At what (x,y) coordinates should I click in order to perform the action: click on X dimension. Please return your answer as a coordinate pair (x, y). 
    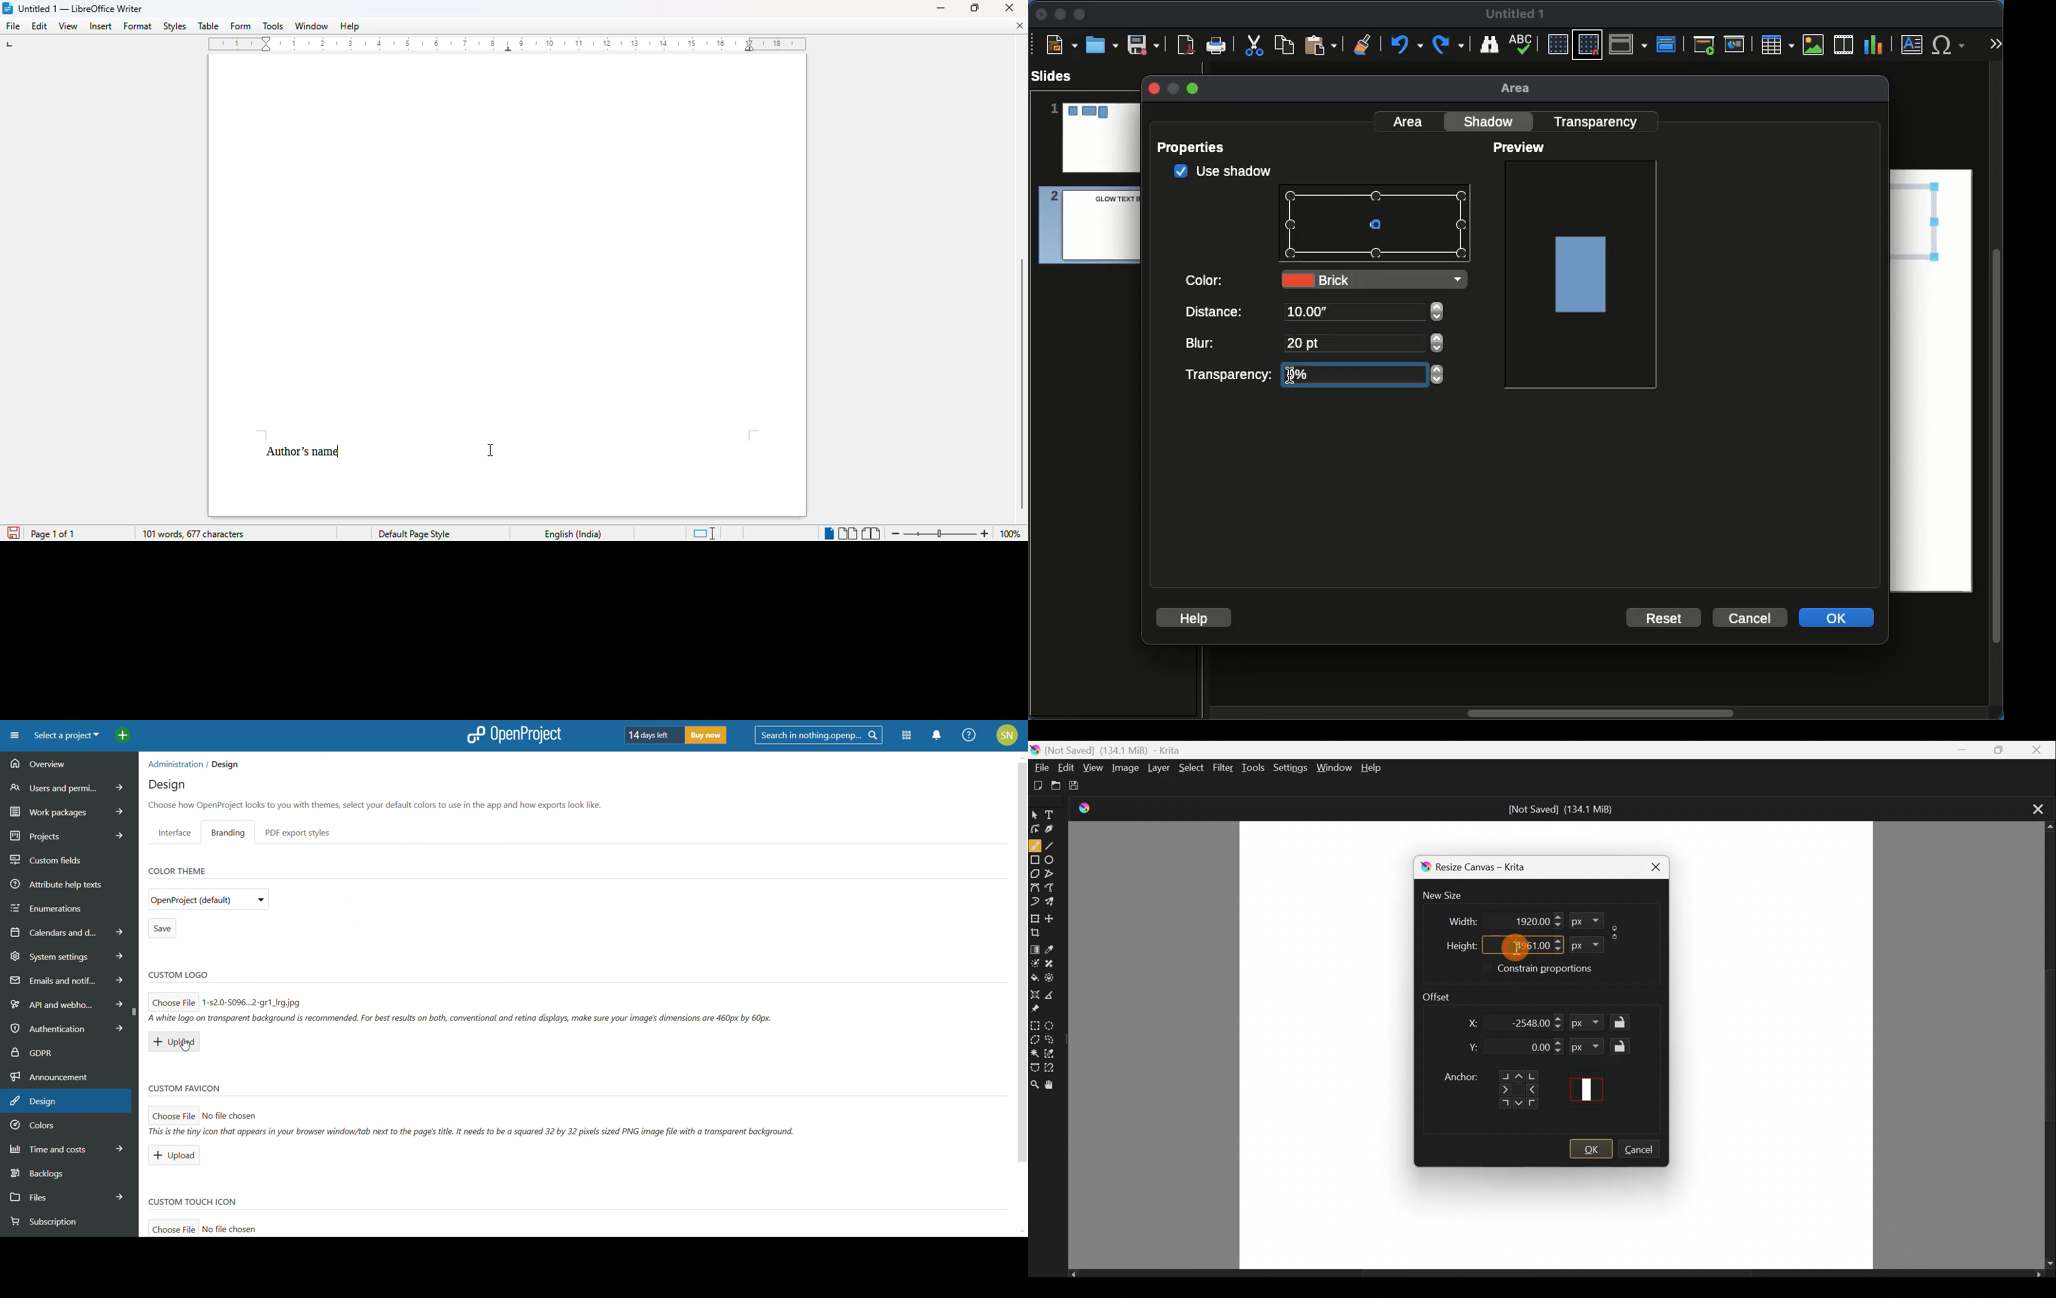
    Looking at the image, I should click on (1466, 1023).